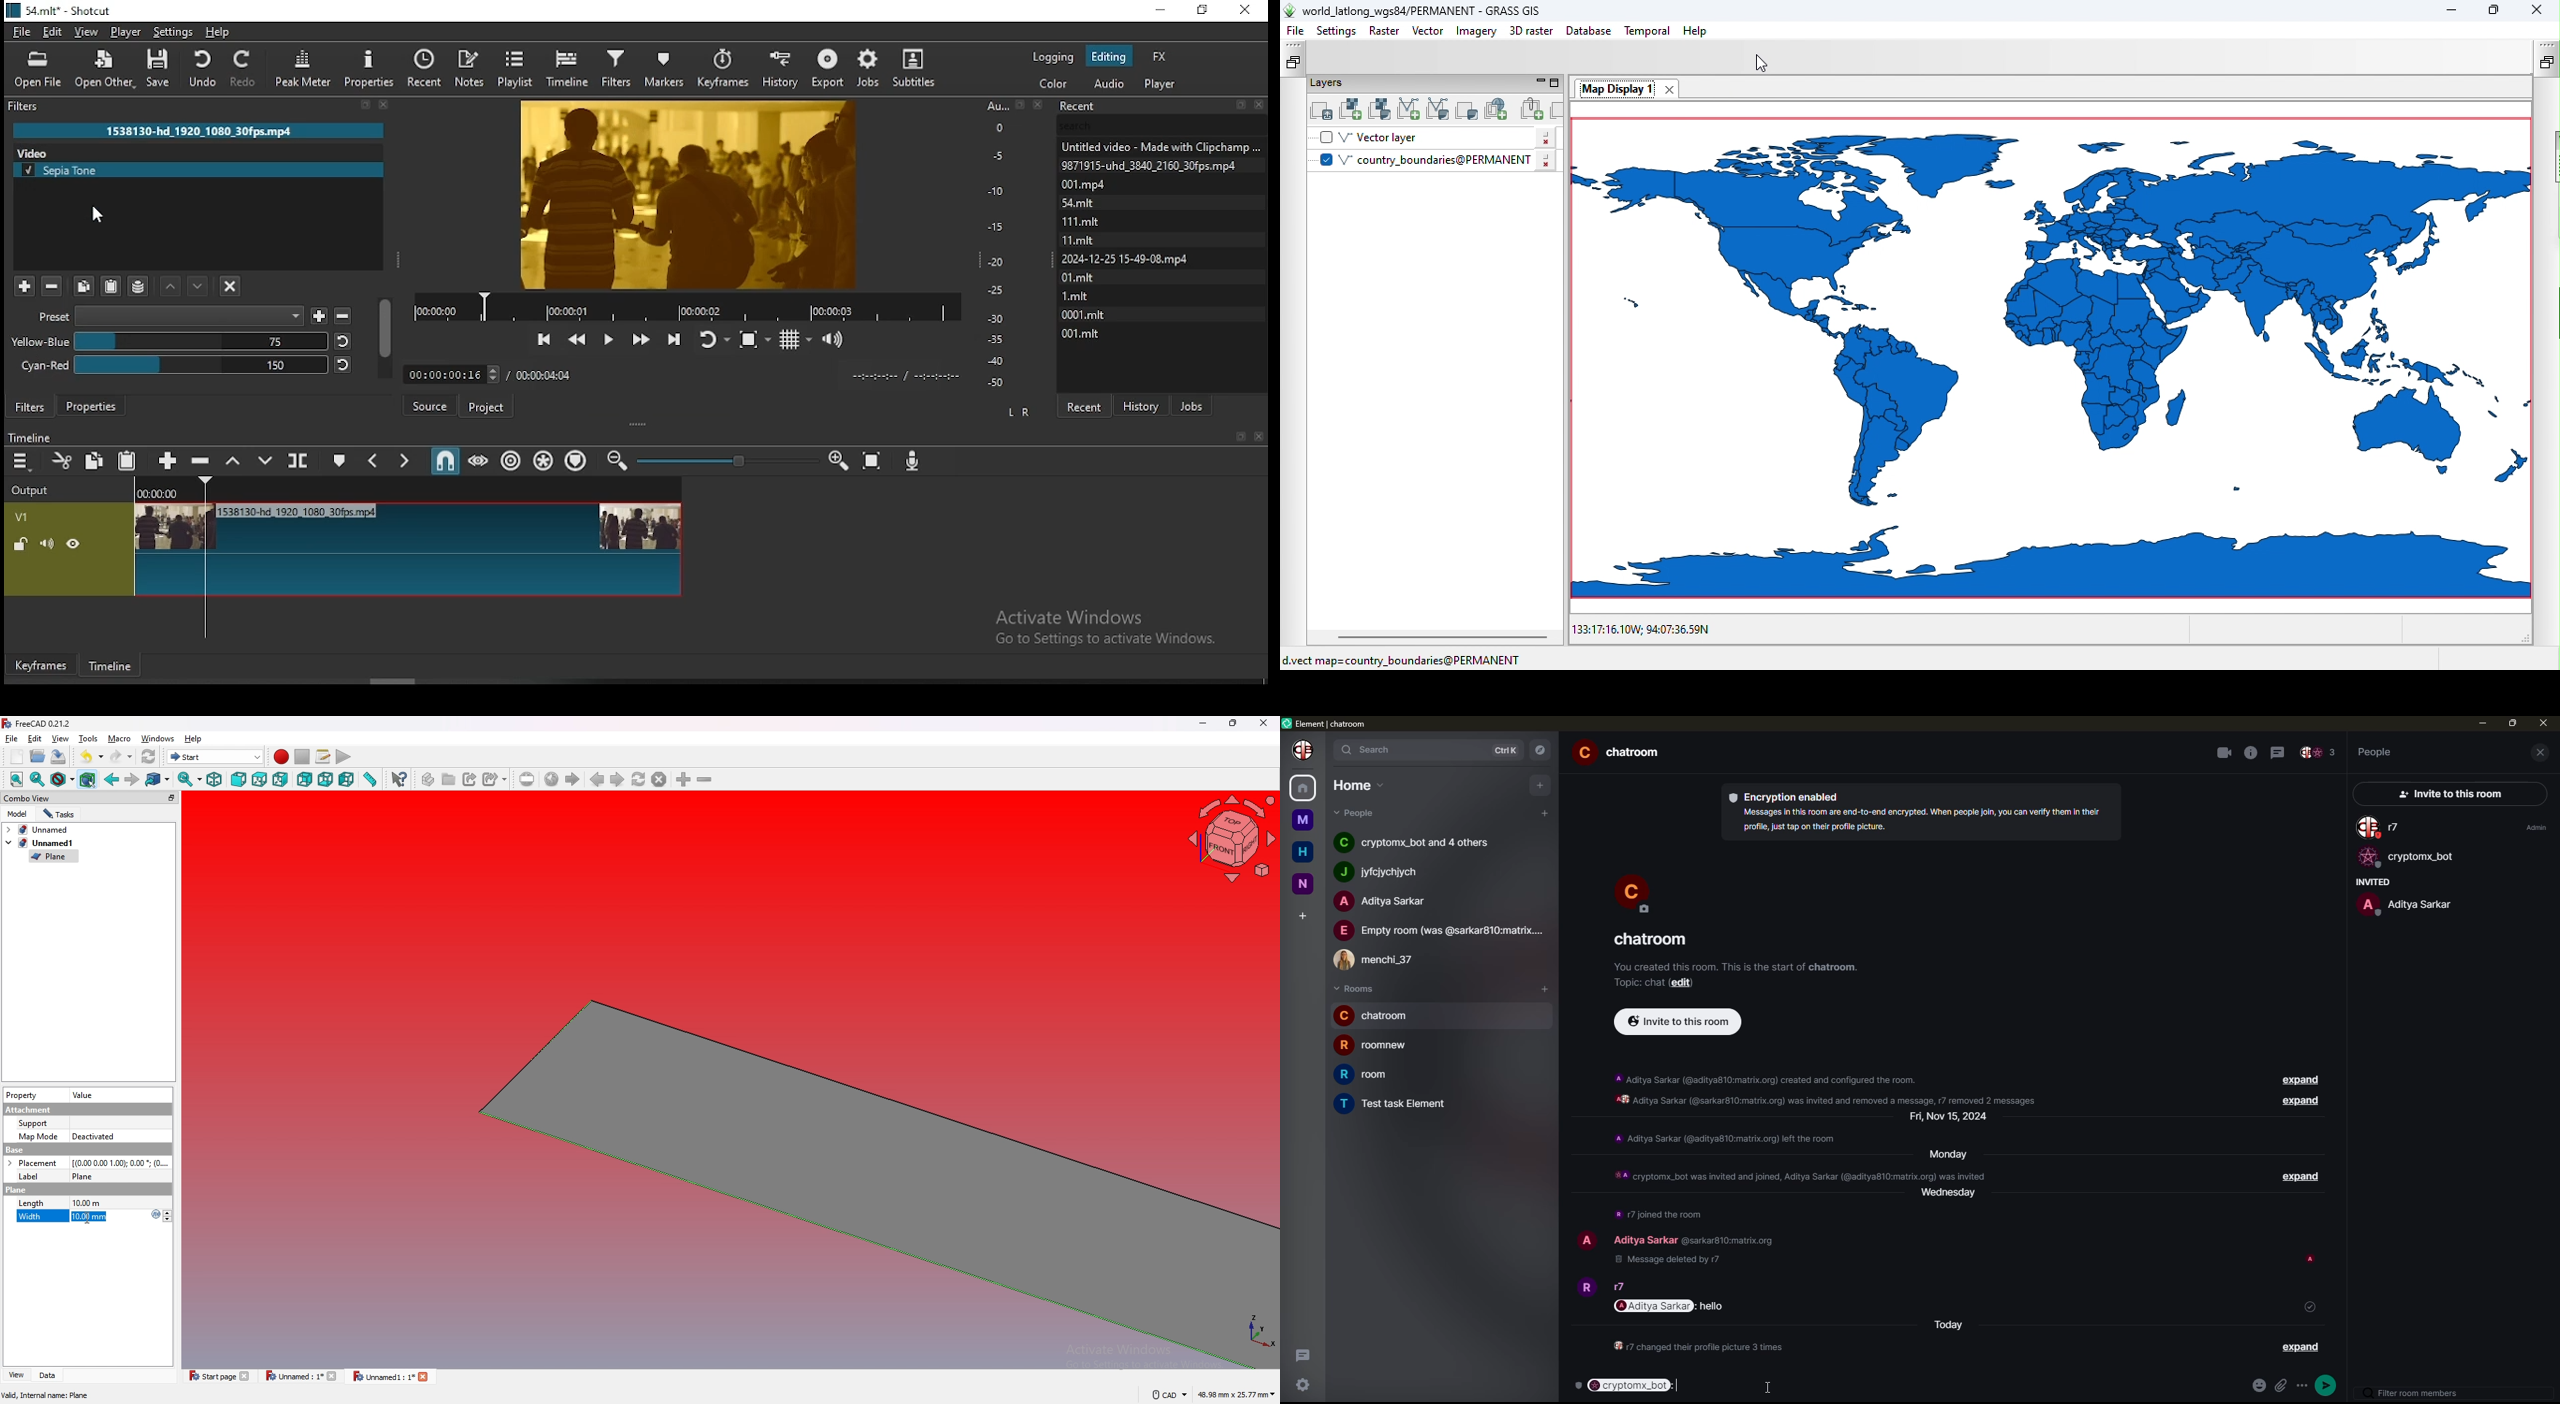  What do you see at coordinates (17, 757) in the screenshot?
I see `new` at bounding box center [17, 757].